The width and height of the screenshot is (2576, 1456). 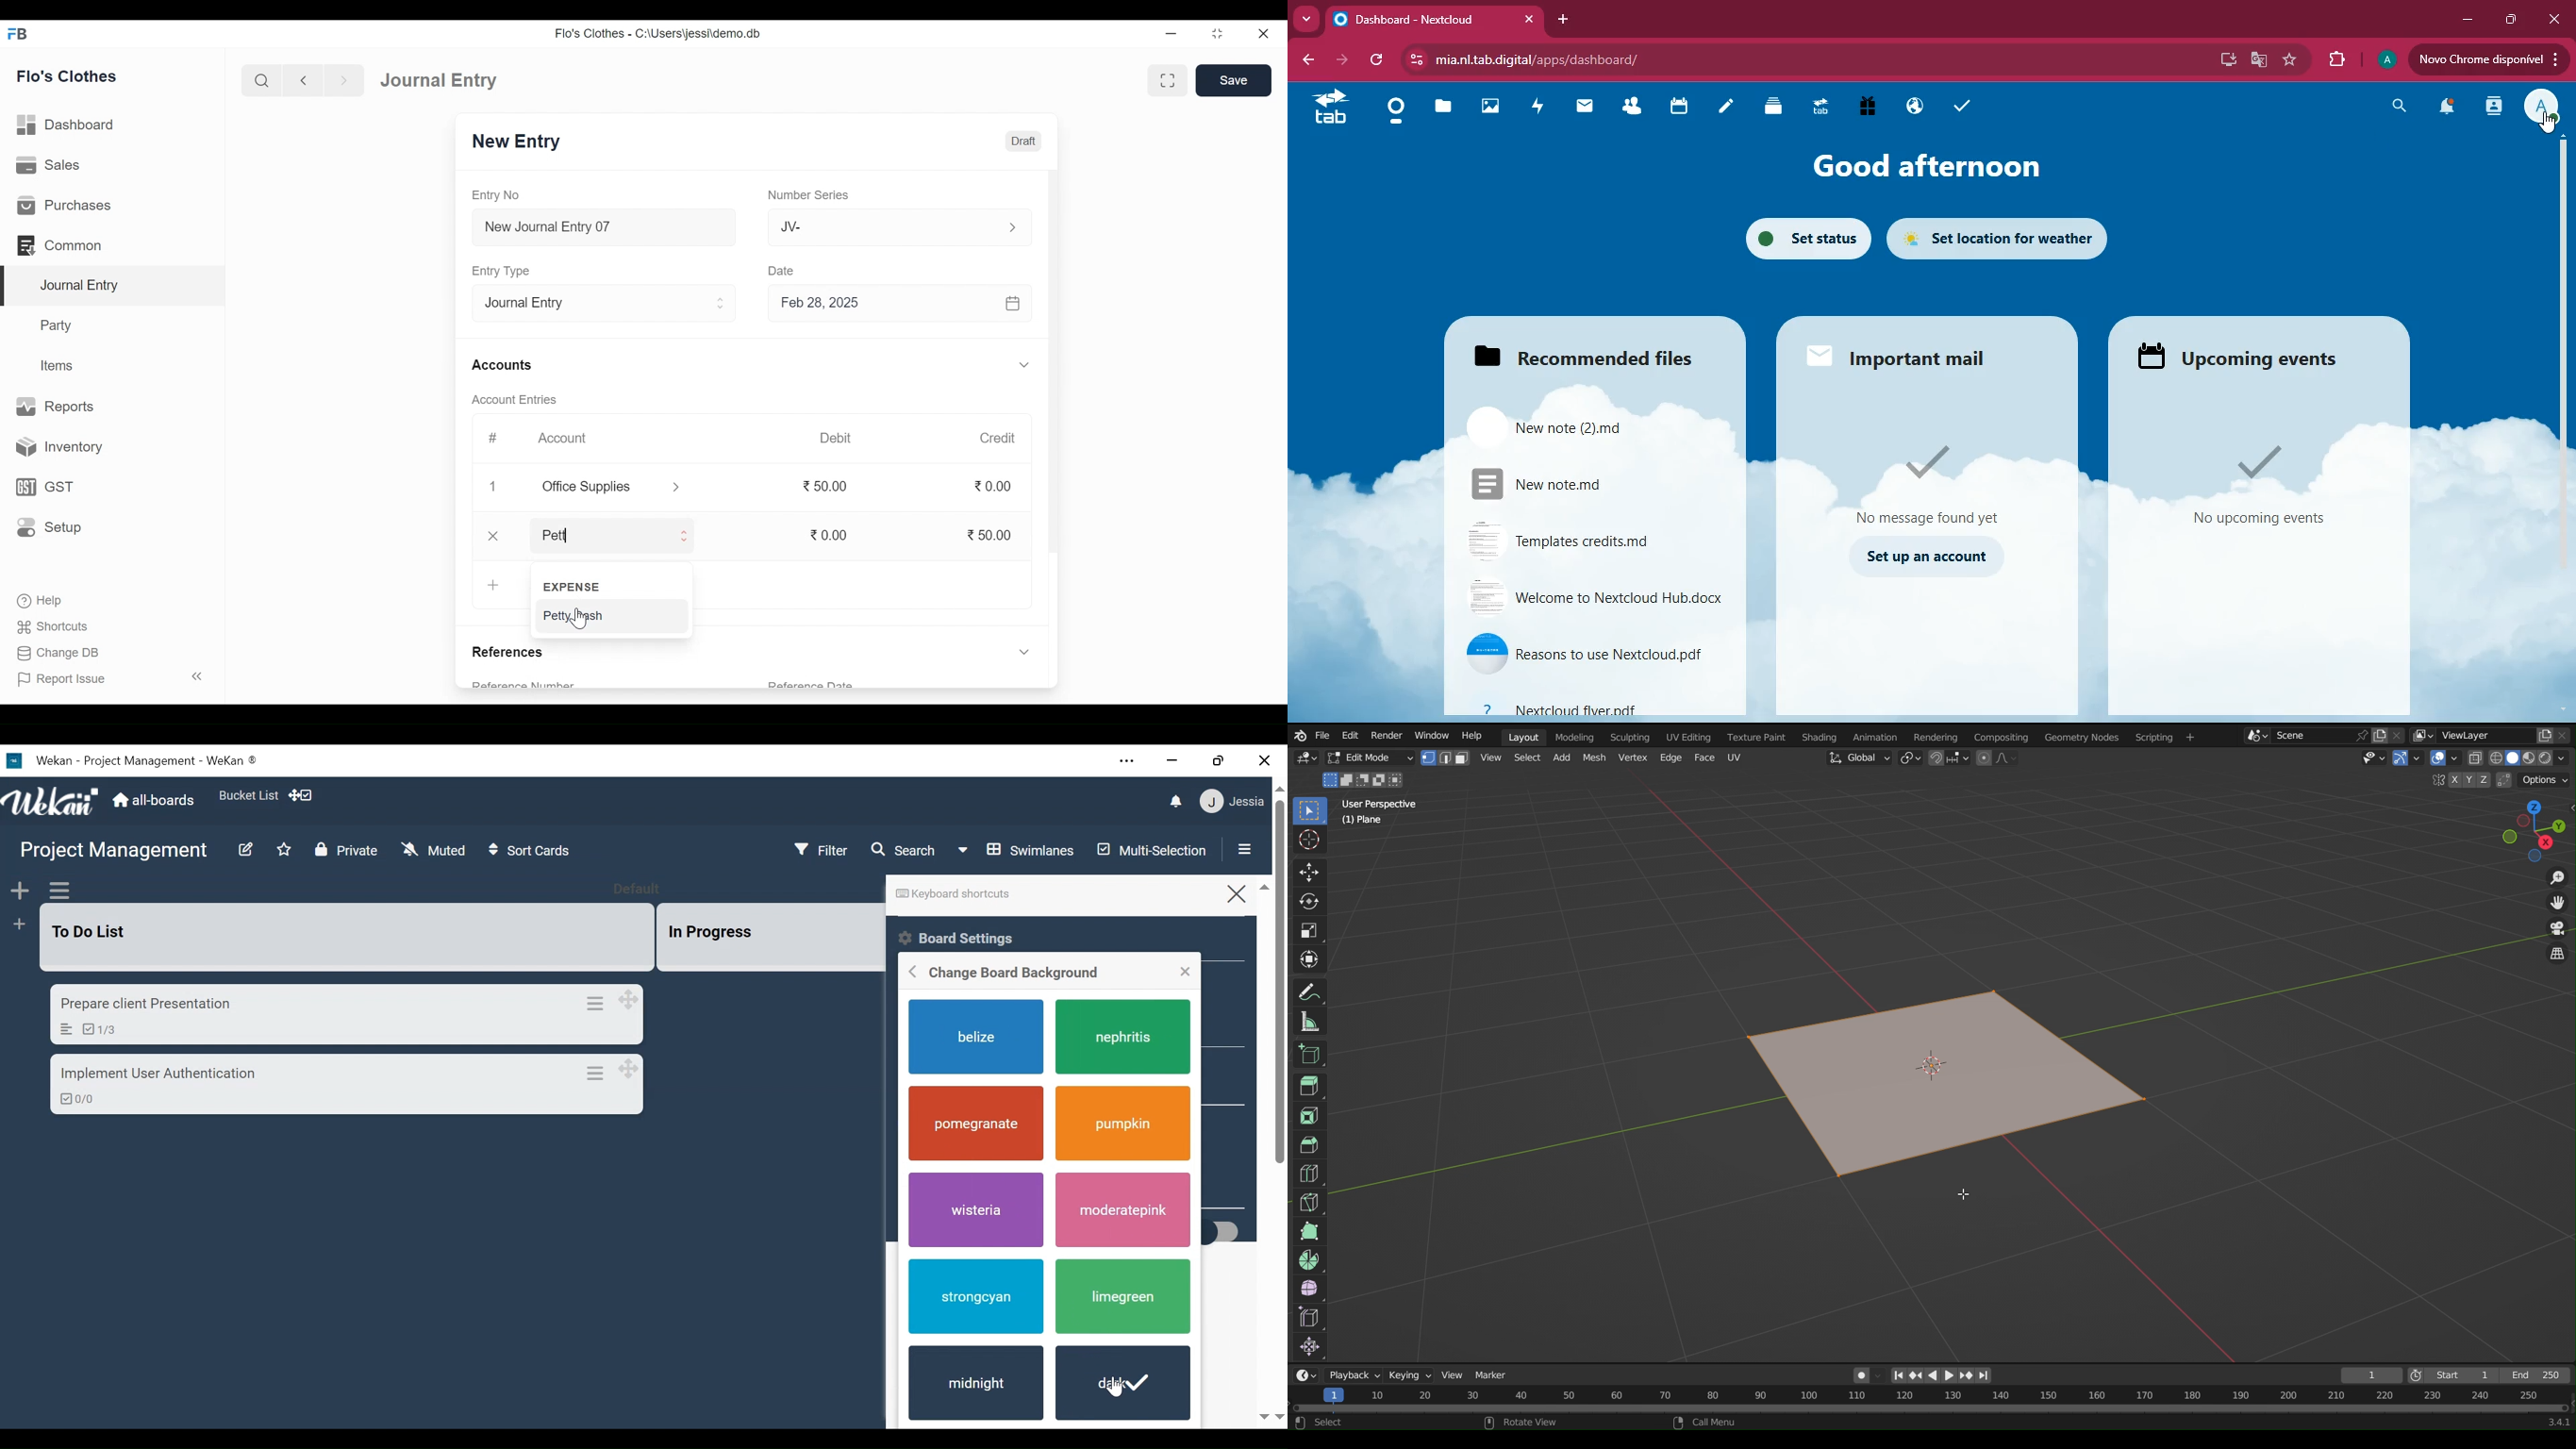 I want to click on Edge Slide, so click(x=1309, y=1319).